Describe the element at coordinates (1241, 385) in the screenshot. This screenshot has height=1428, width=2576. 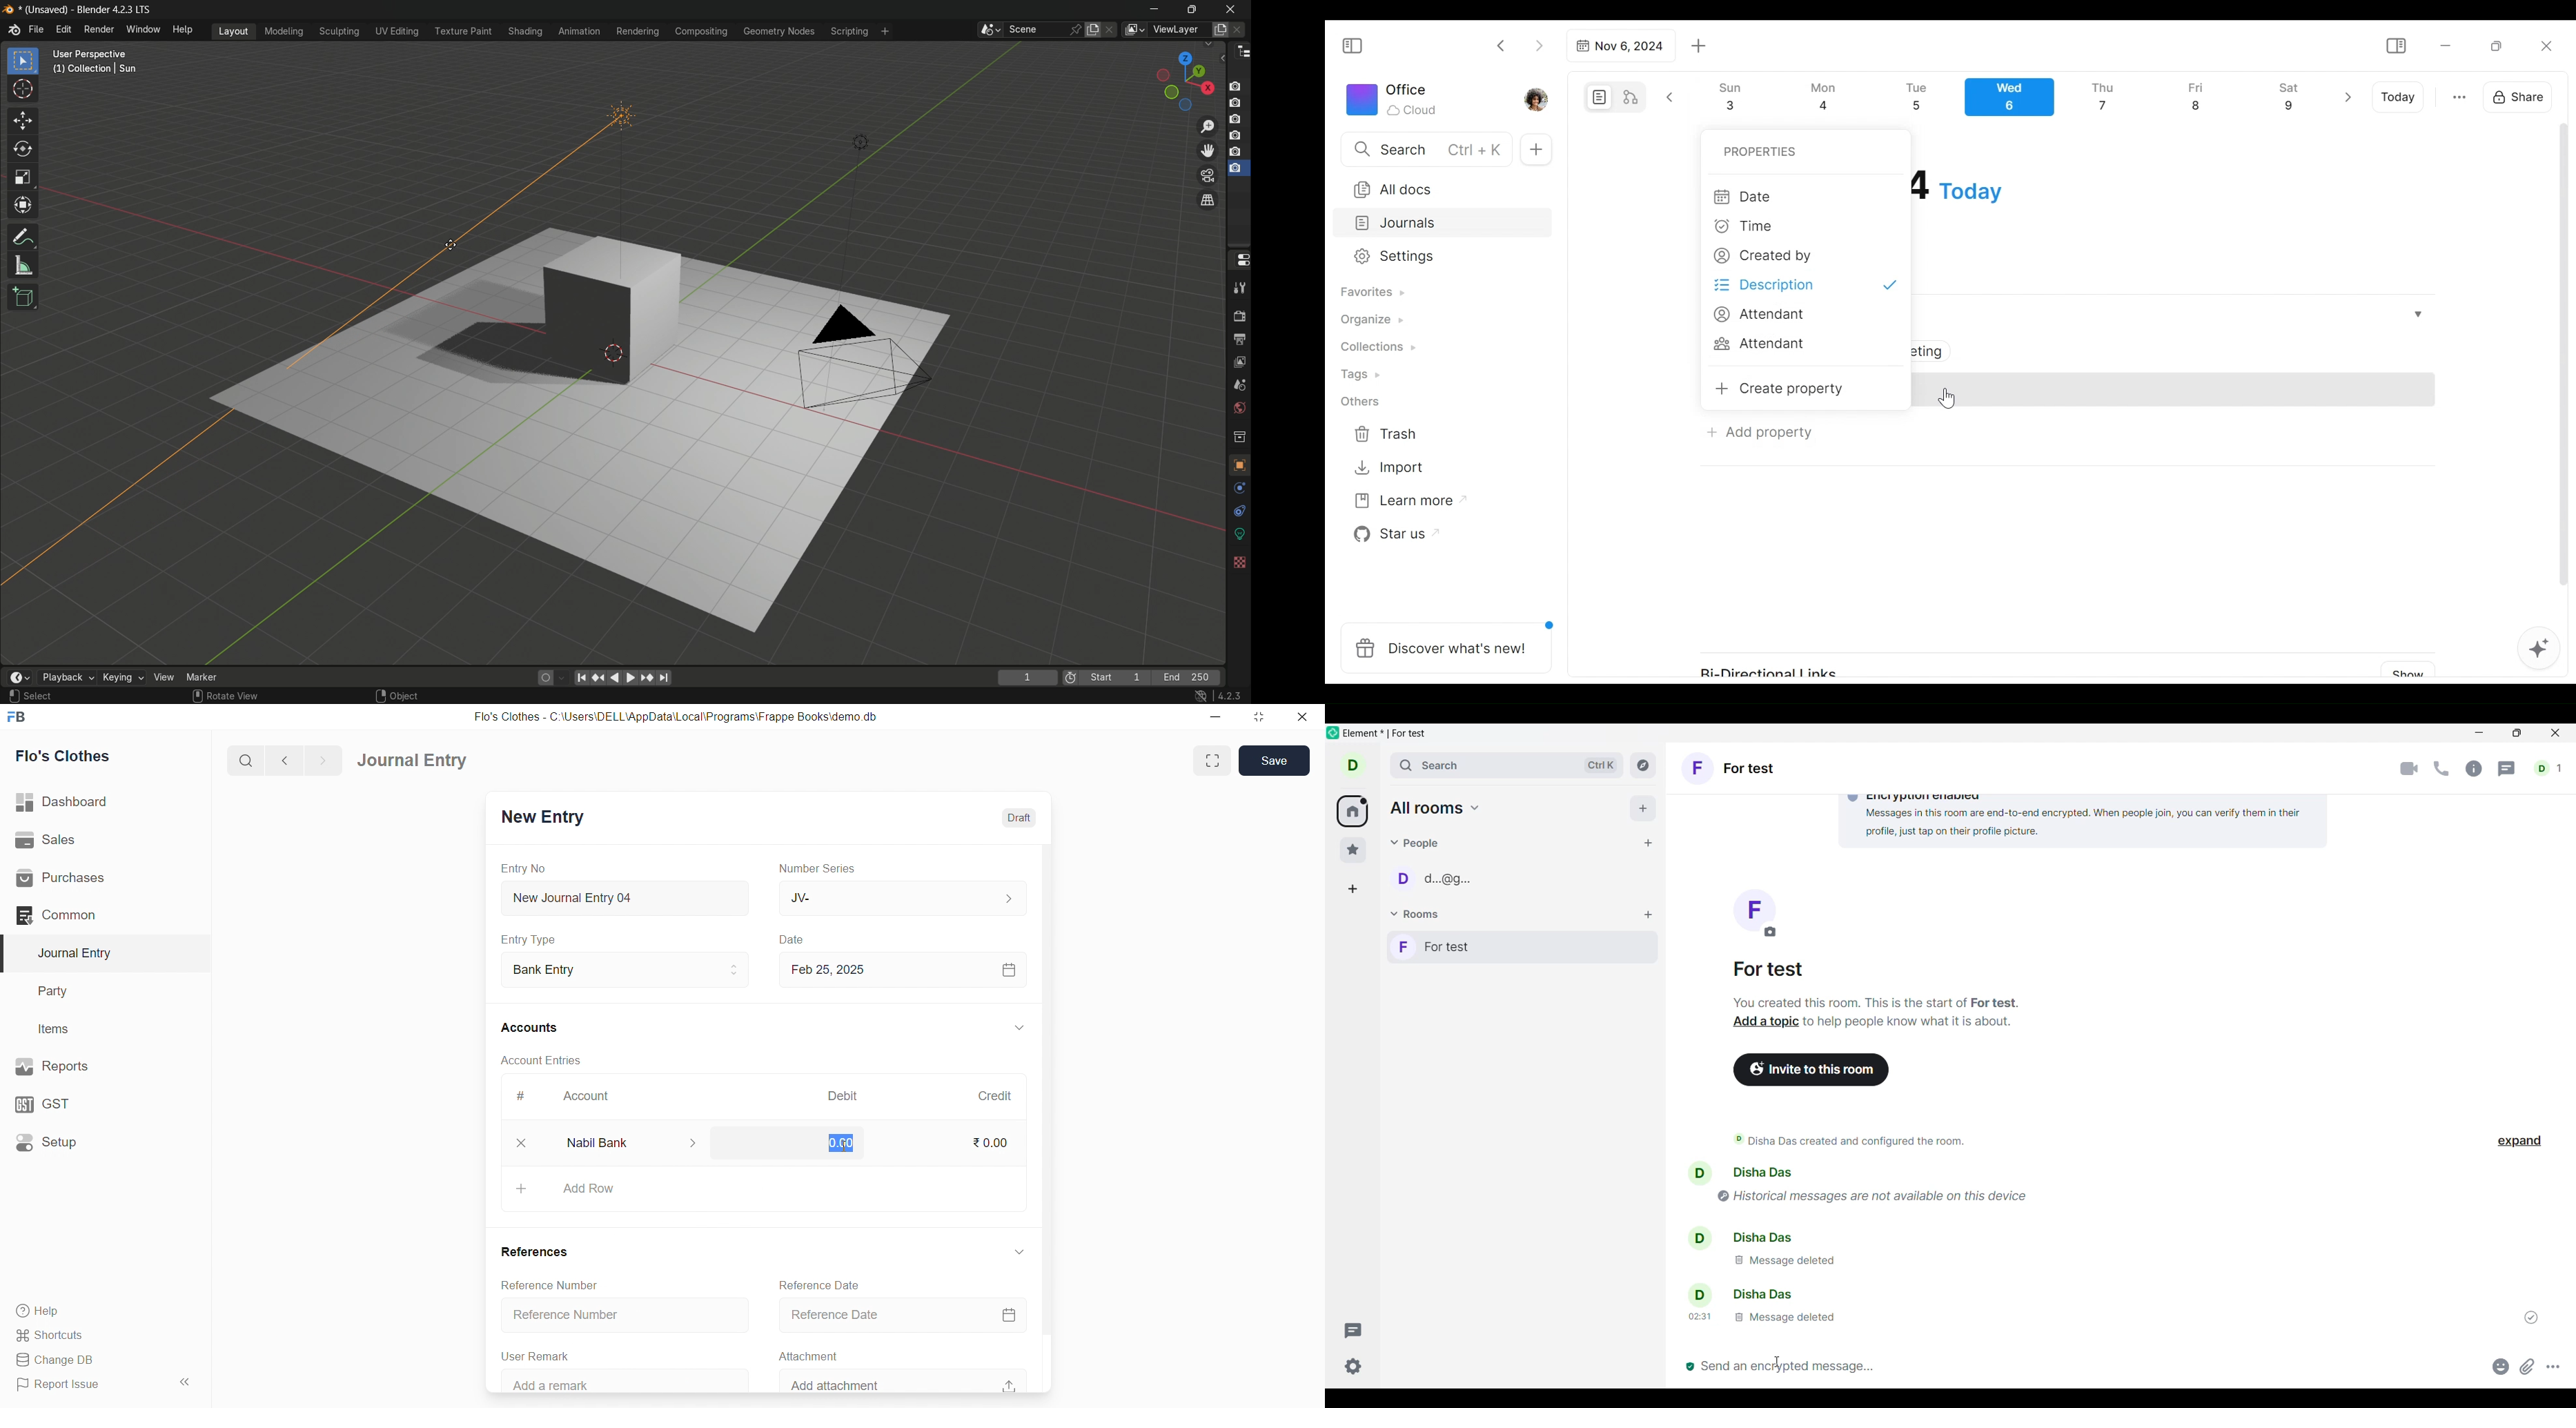
I see `scene` at that location.